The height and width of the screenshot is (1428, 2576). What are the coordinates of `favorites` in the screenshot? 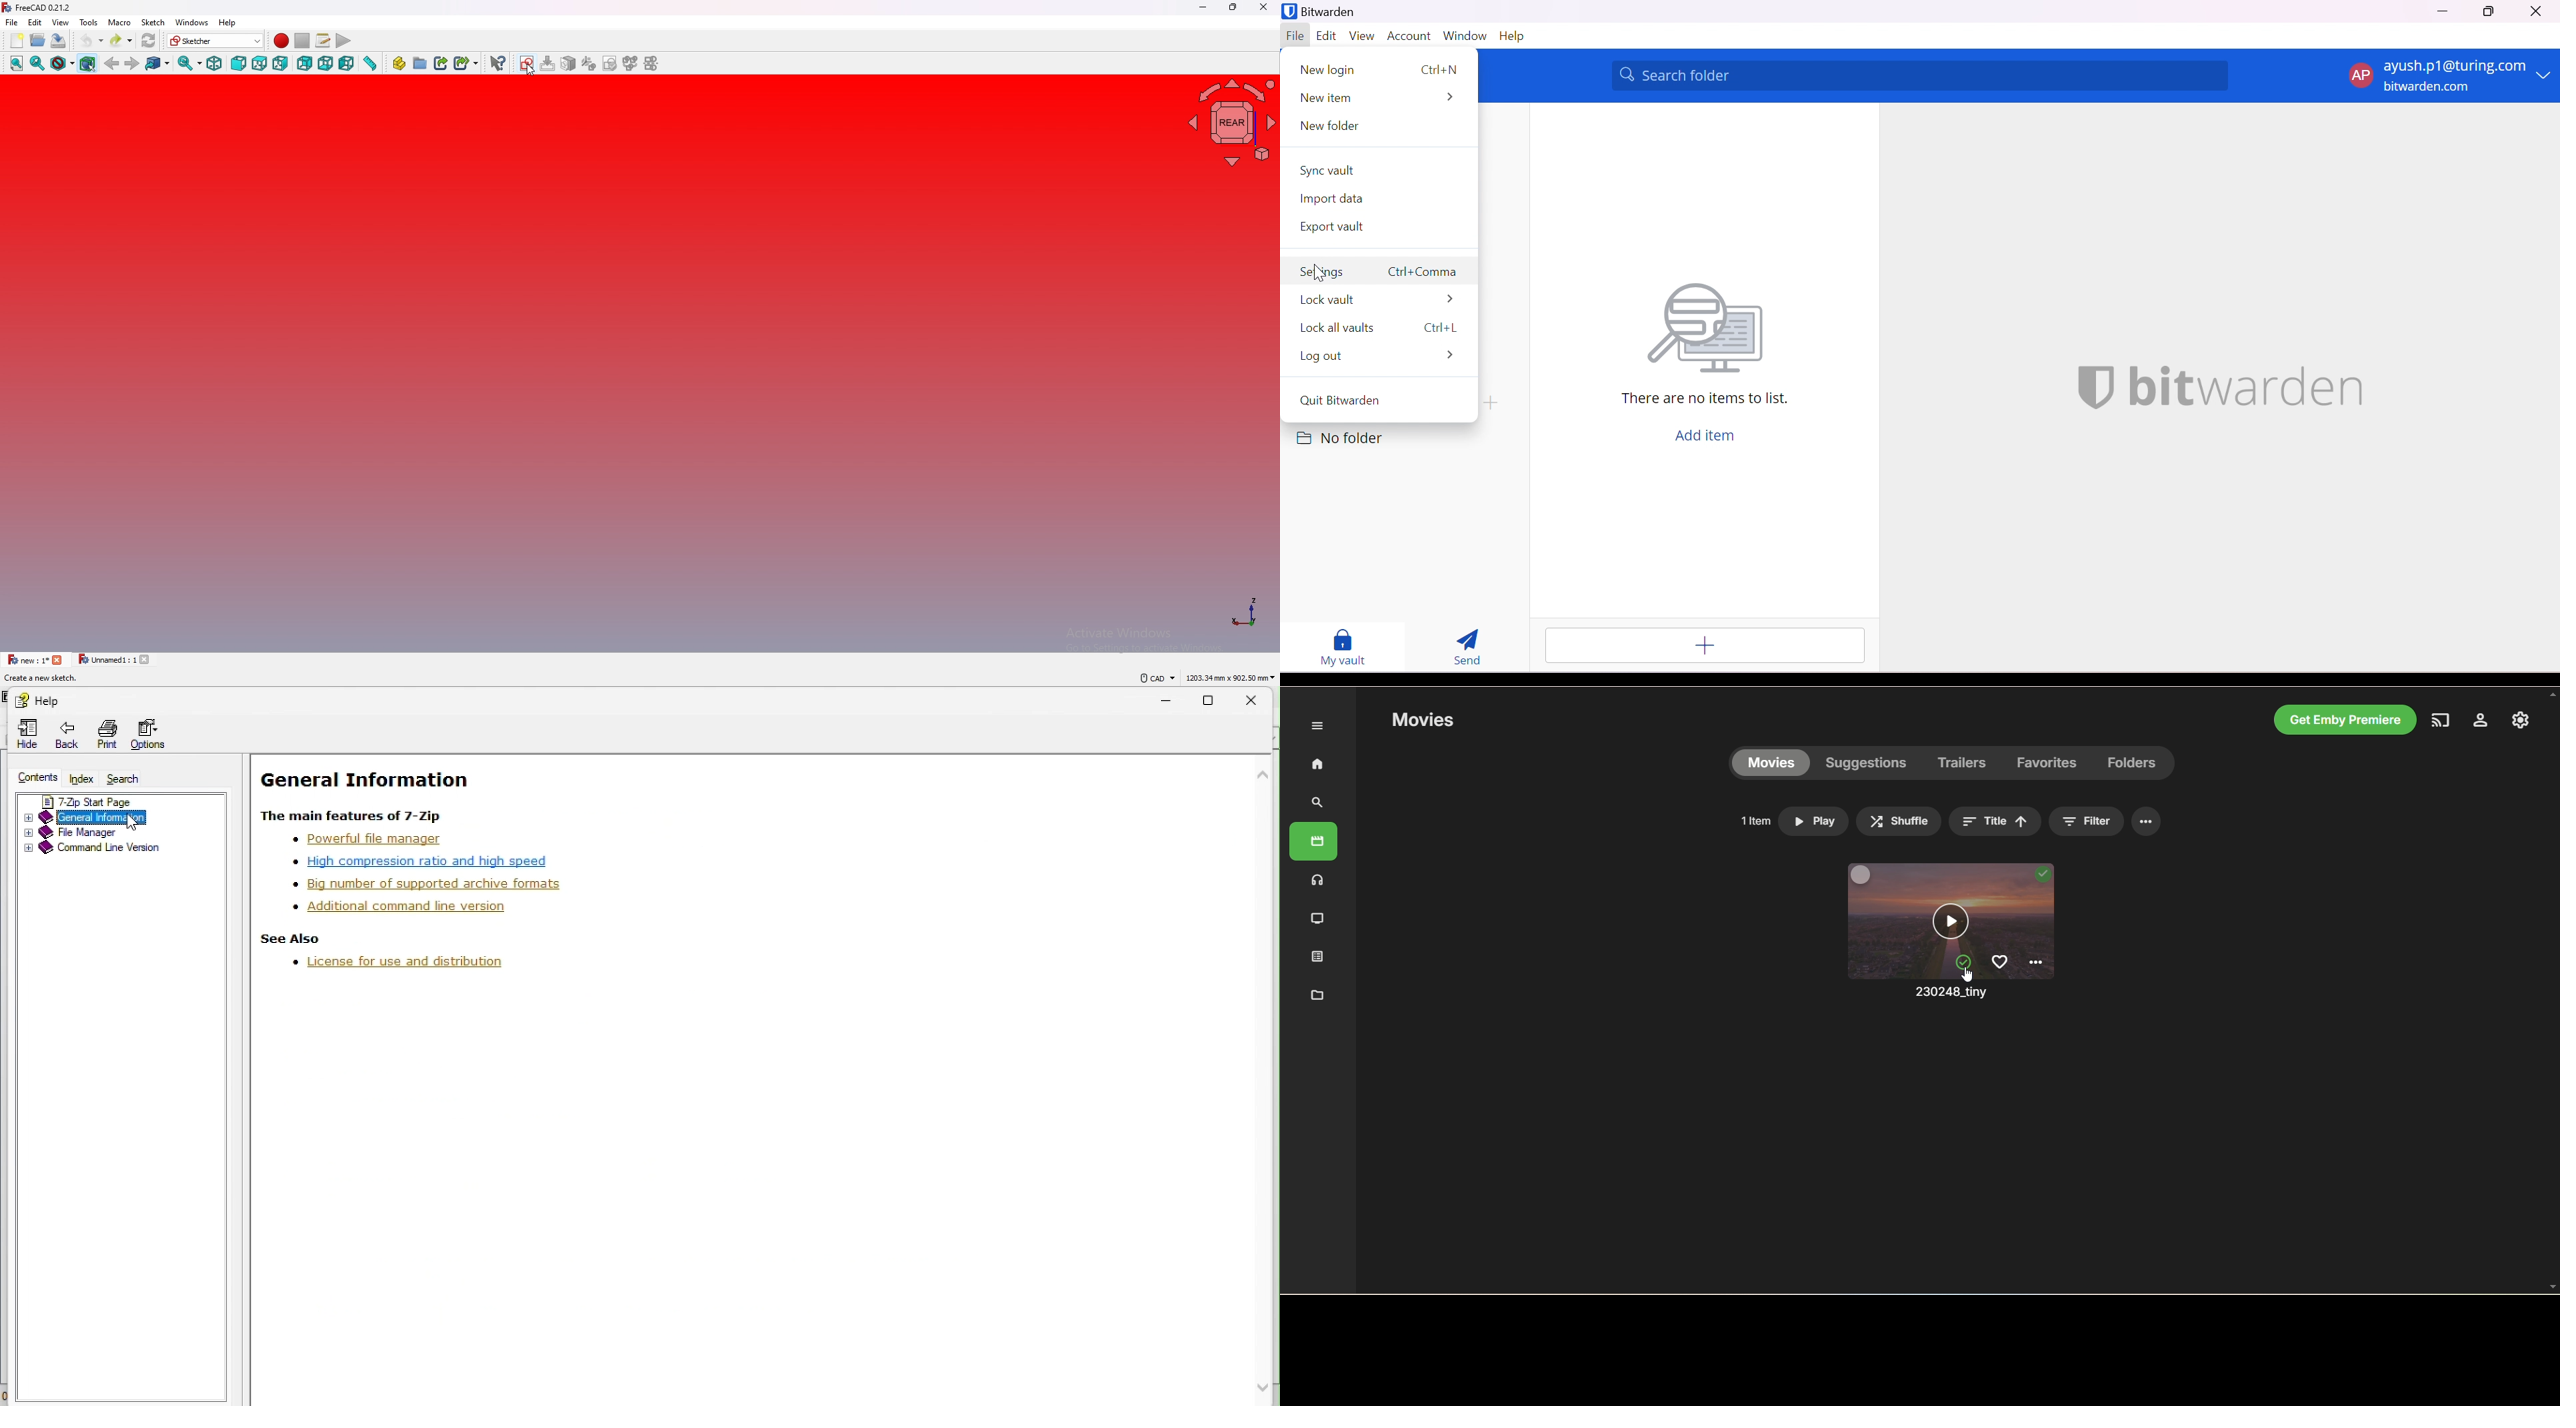 It's located at (2049, 767).